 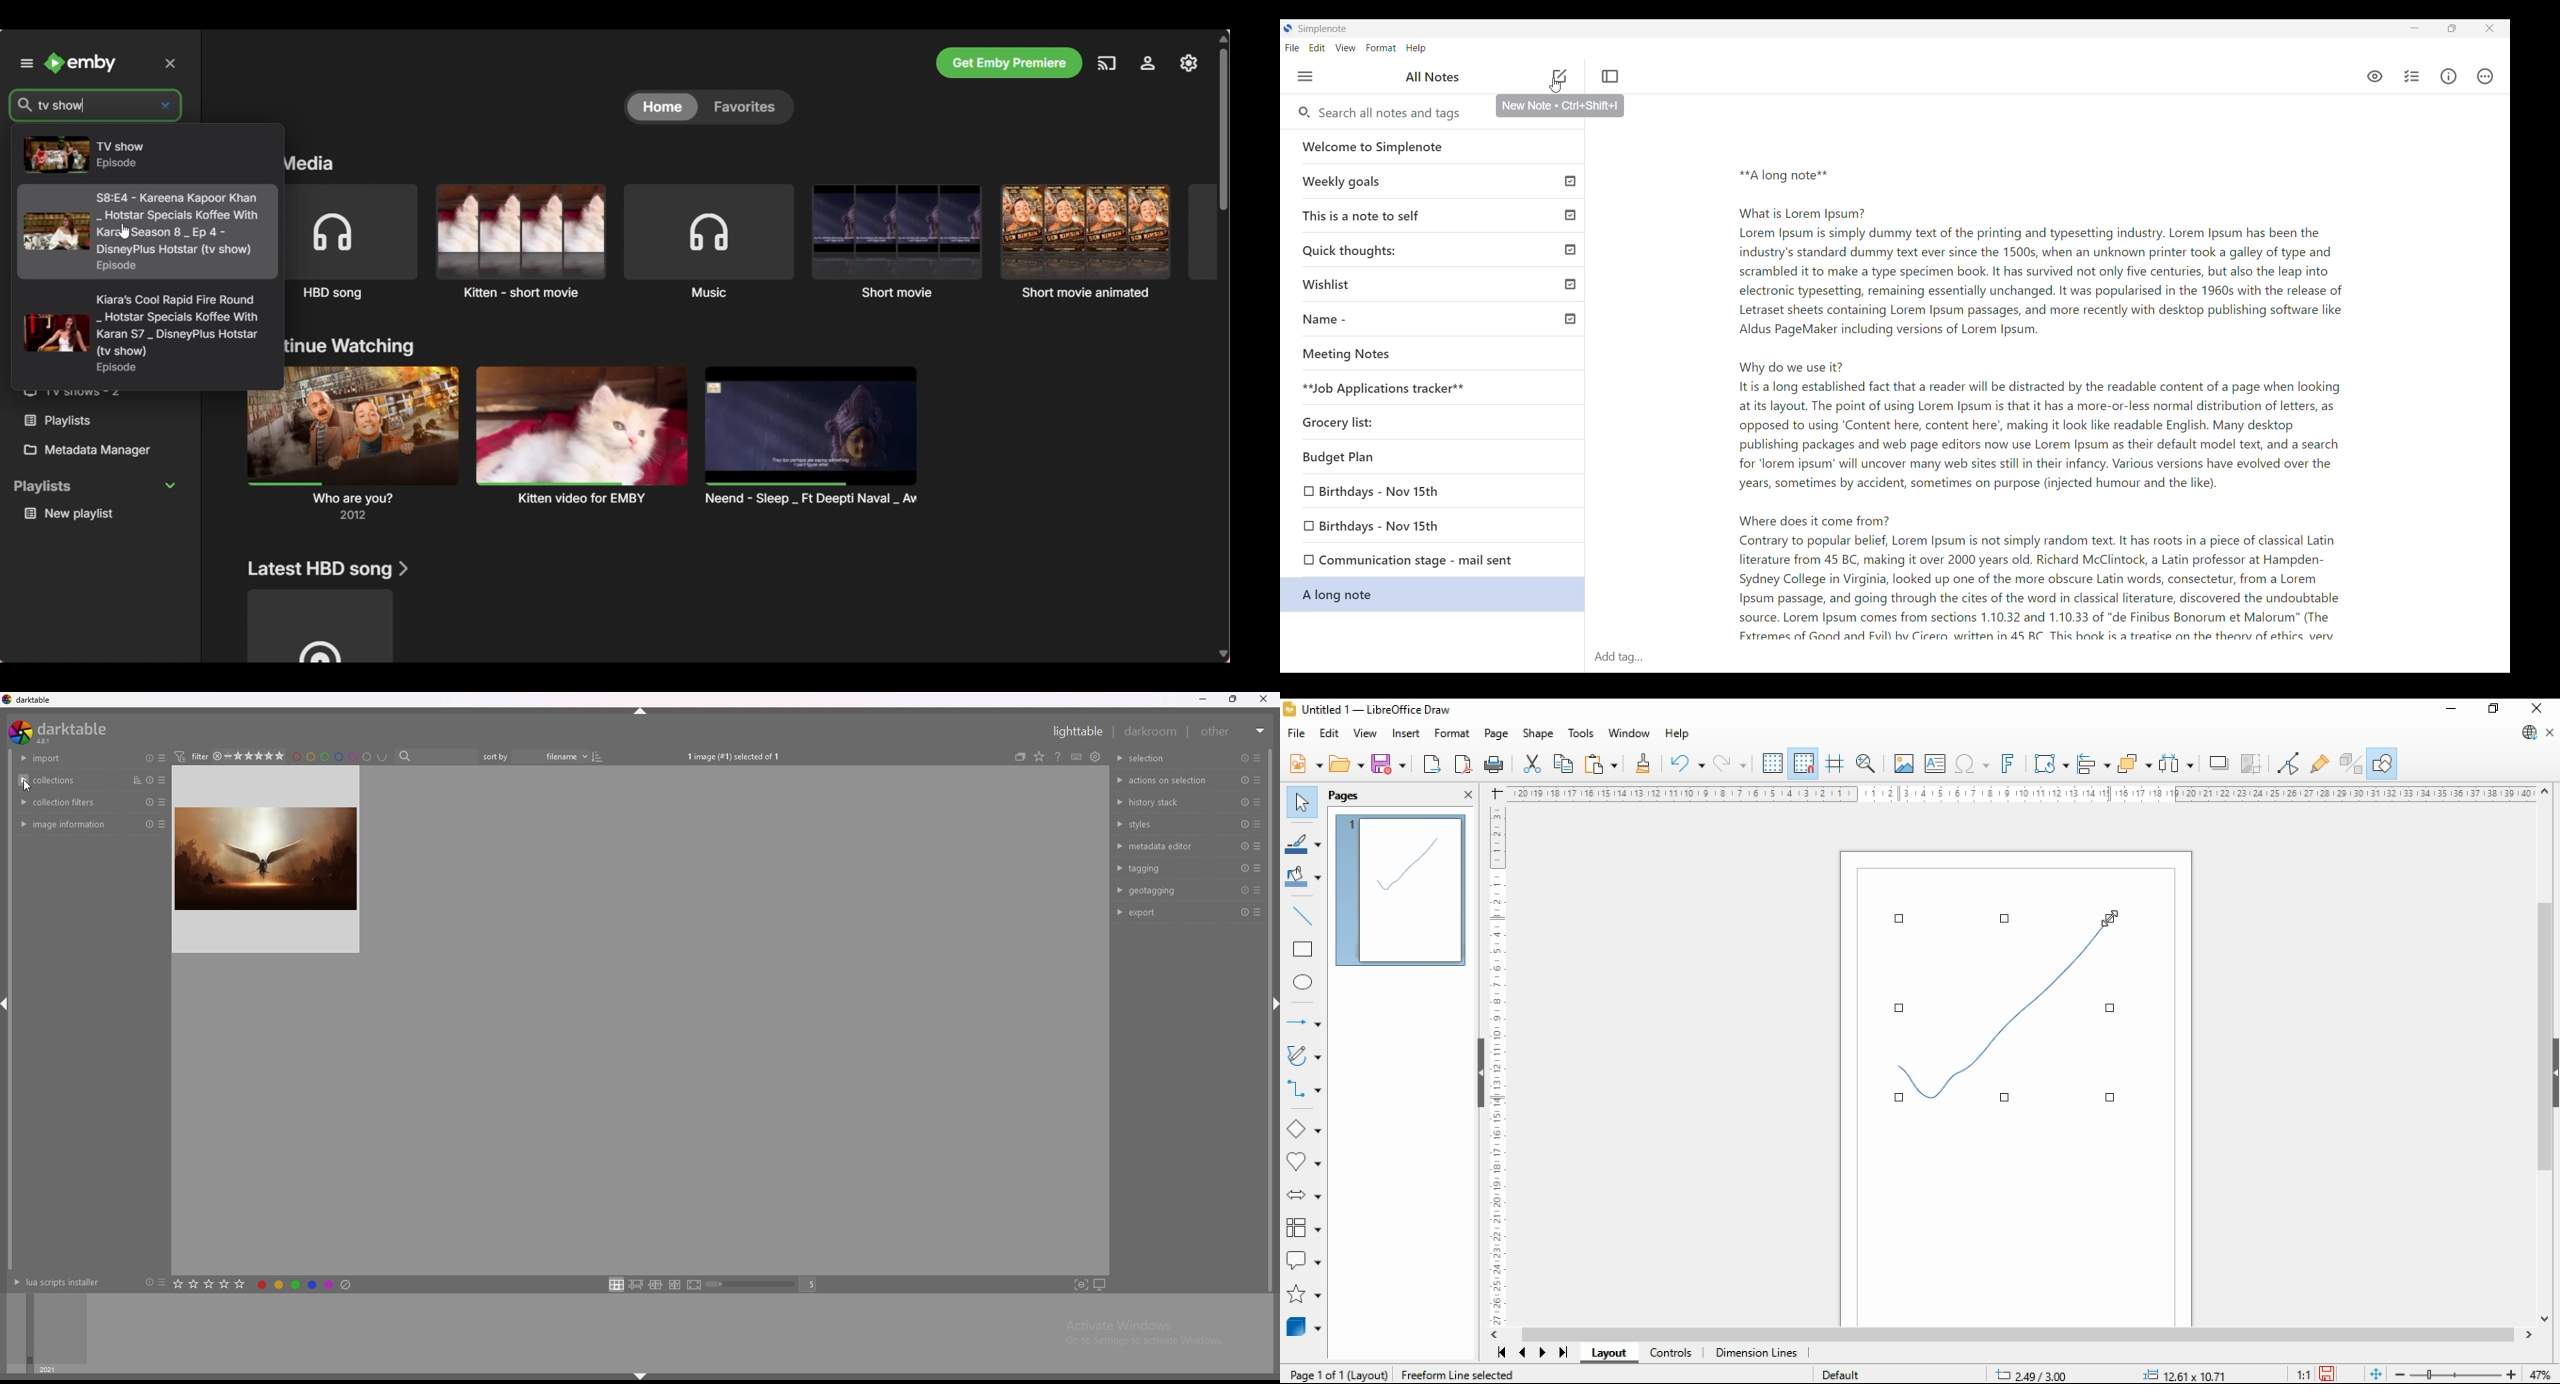 What do you see at coordinates (2298, 1376) in the screenshot?
I see `1:1` at bounding box center [2298, 1376].